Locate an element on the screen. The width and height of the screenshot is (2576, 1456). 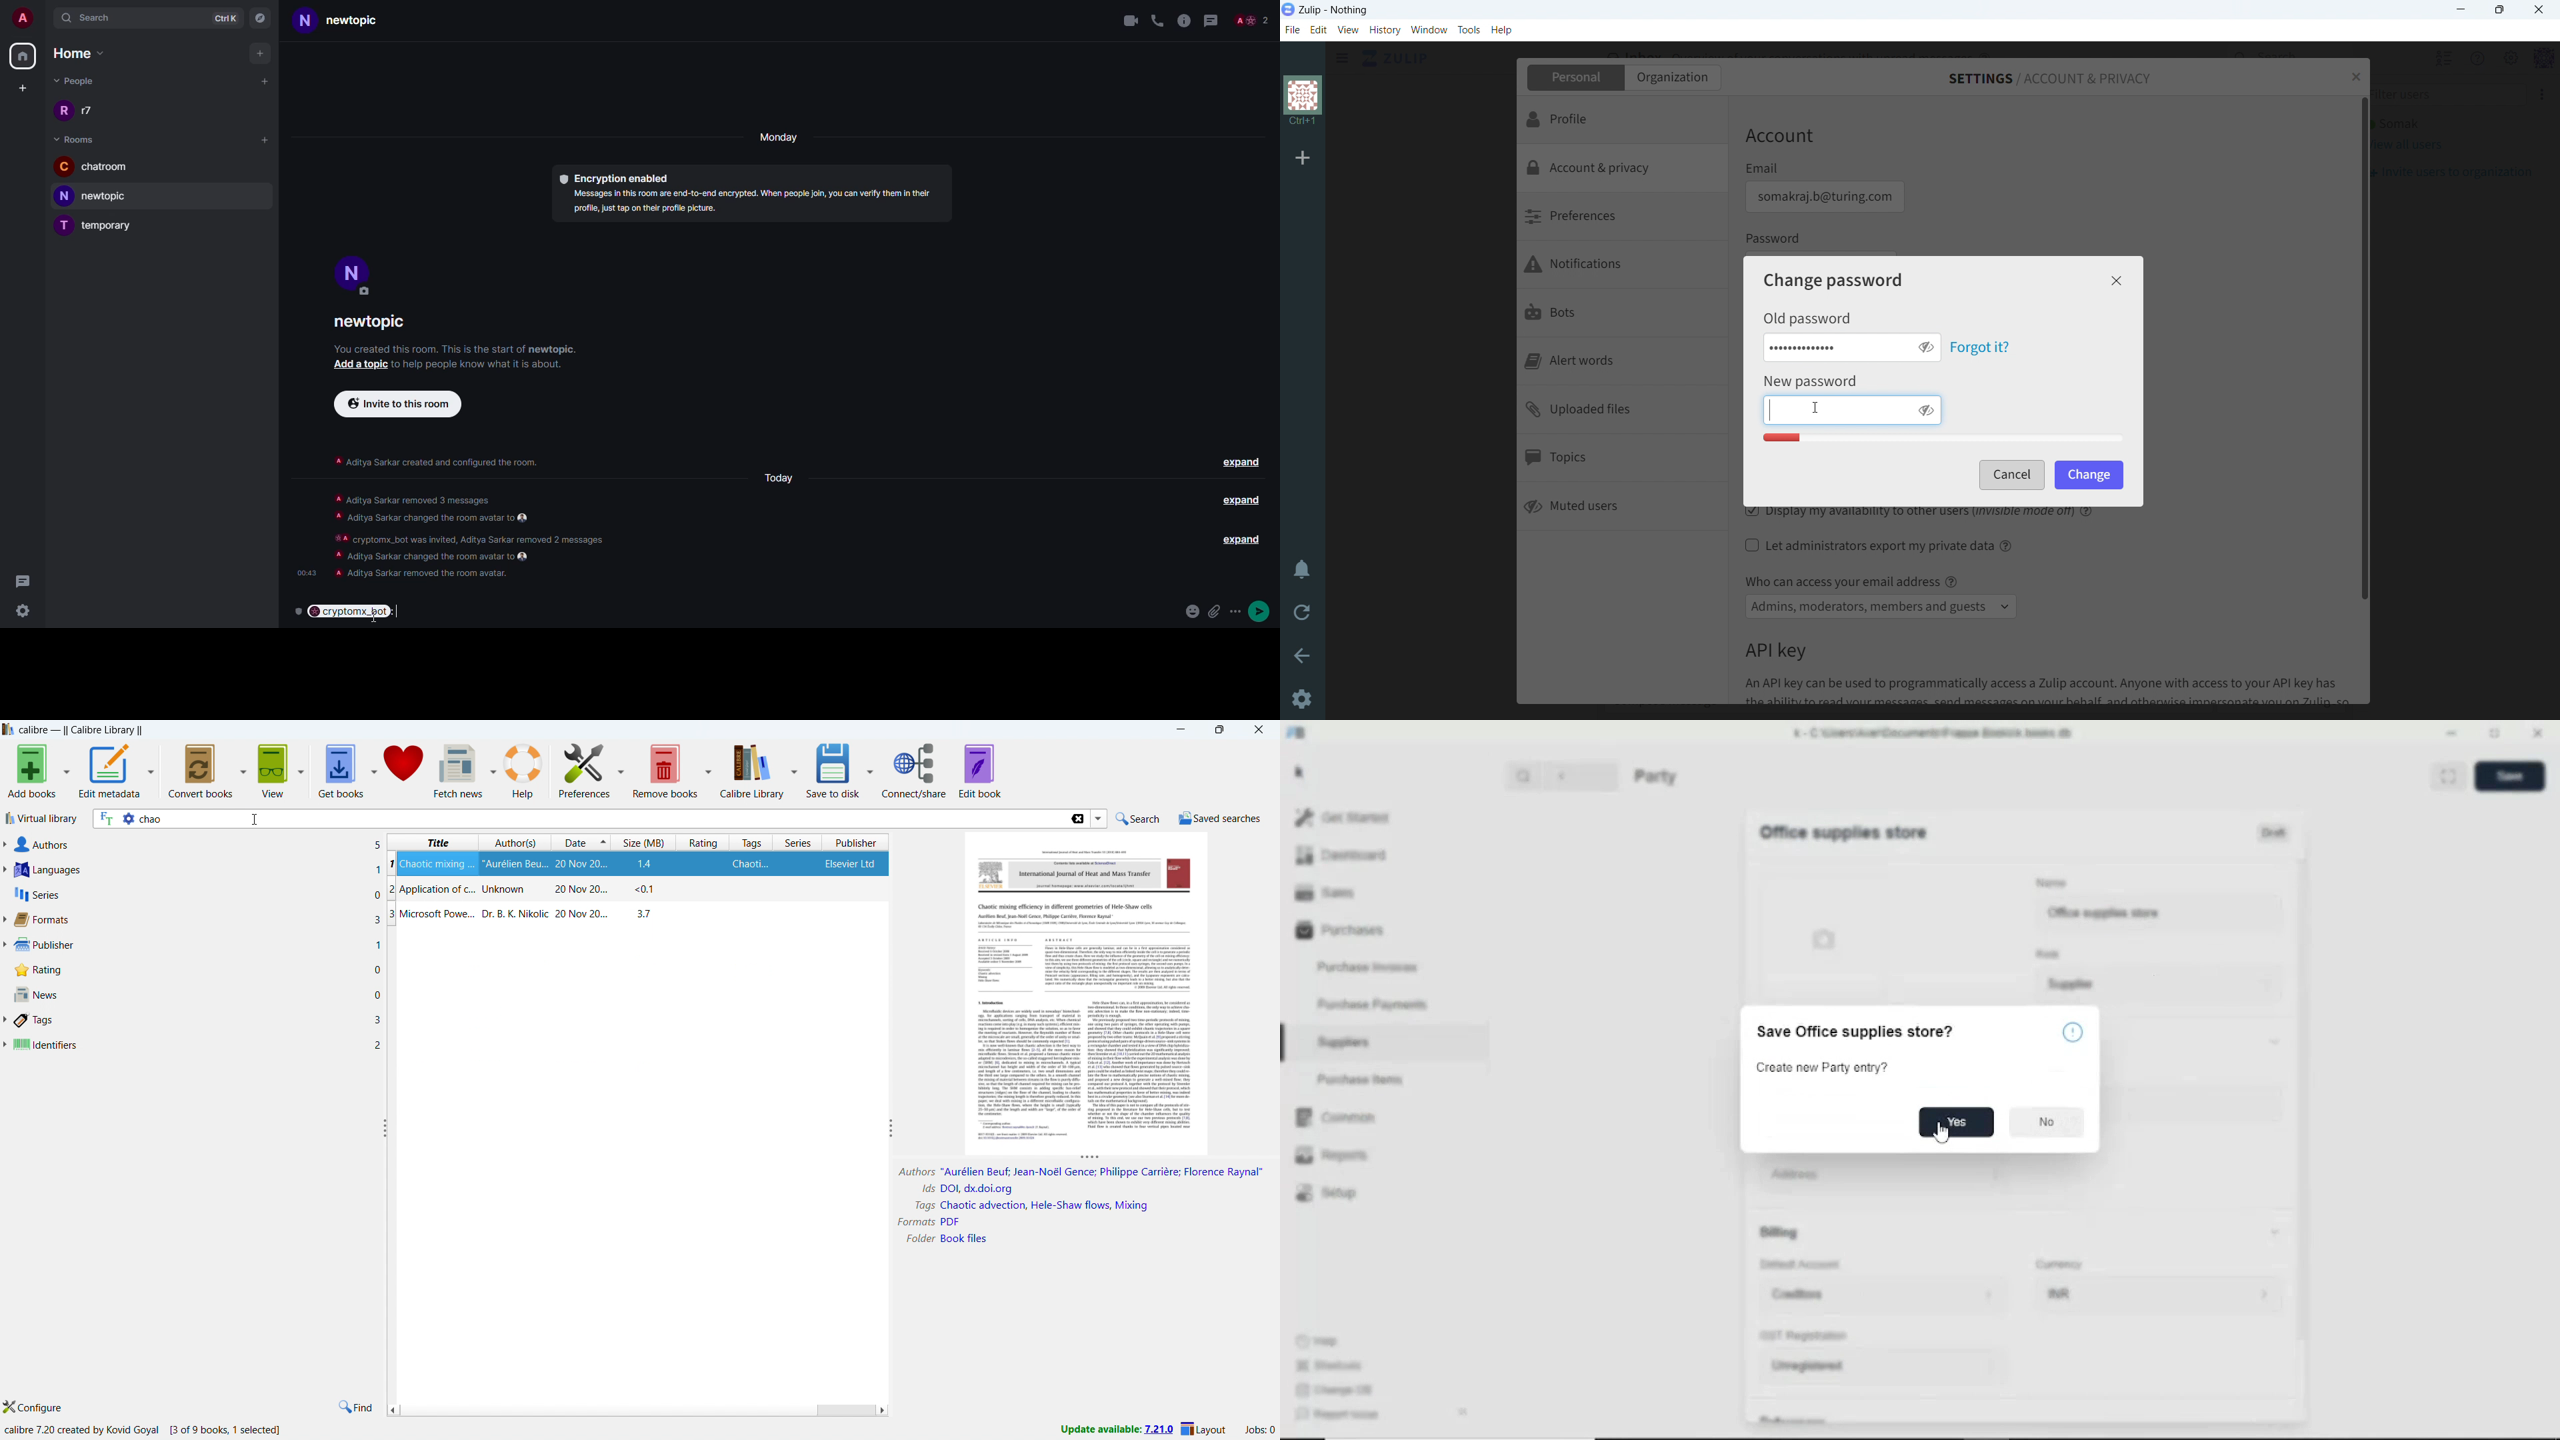
Yes is located at coordinates (1957, 1122).